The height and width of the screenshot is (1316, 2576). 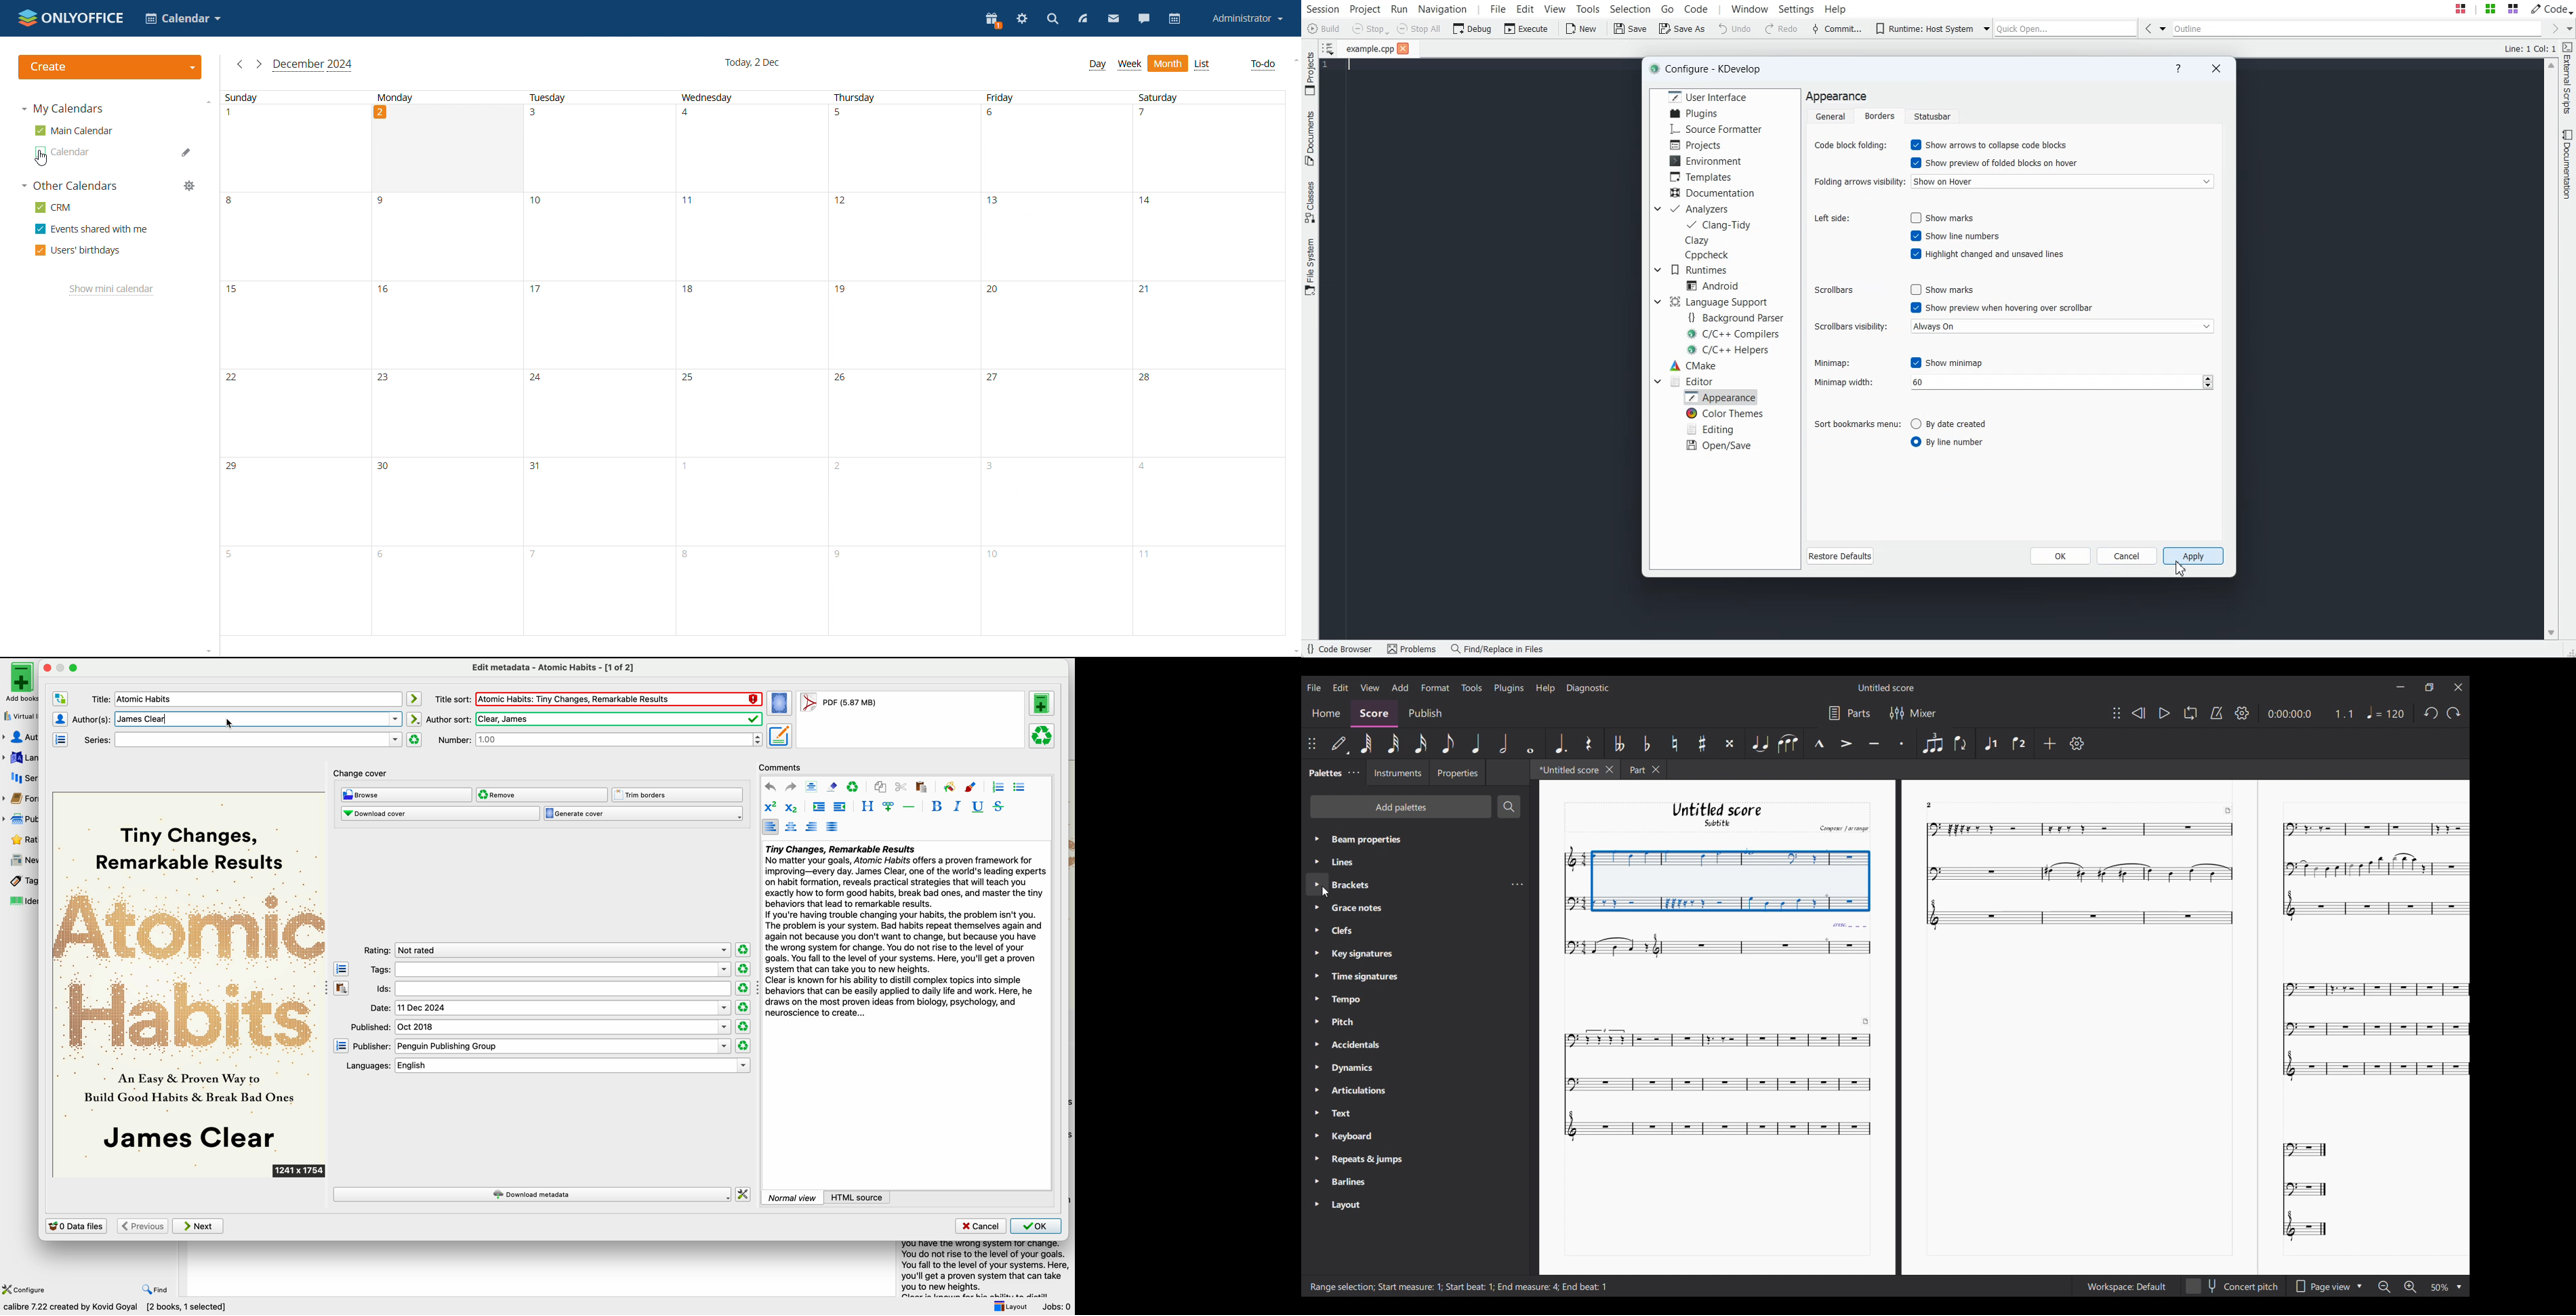 What do you see at coordinates (888, 807) in the screenshot?
I see `insert link/image` at bounding box center [888, 807].